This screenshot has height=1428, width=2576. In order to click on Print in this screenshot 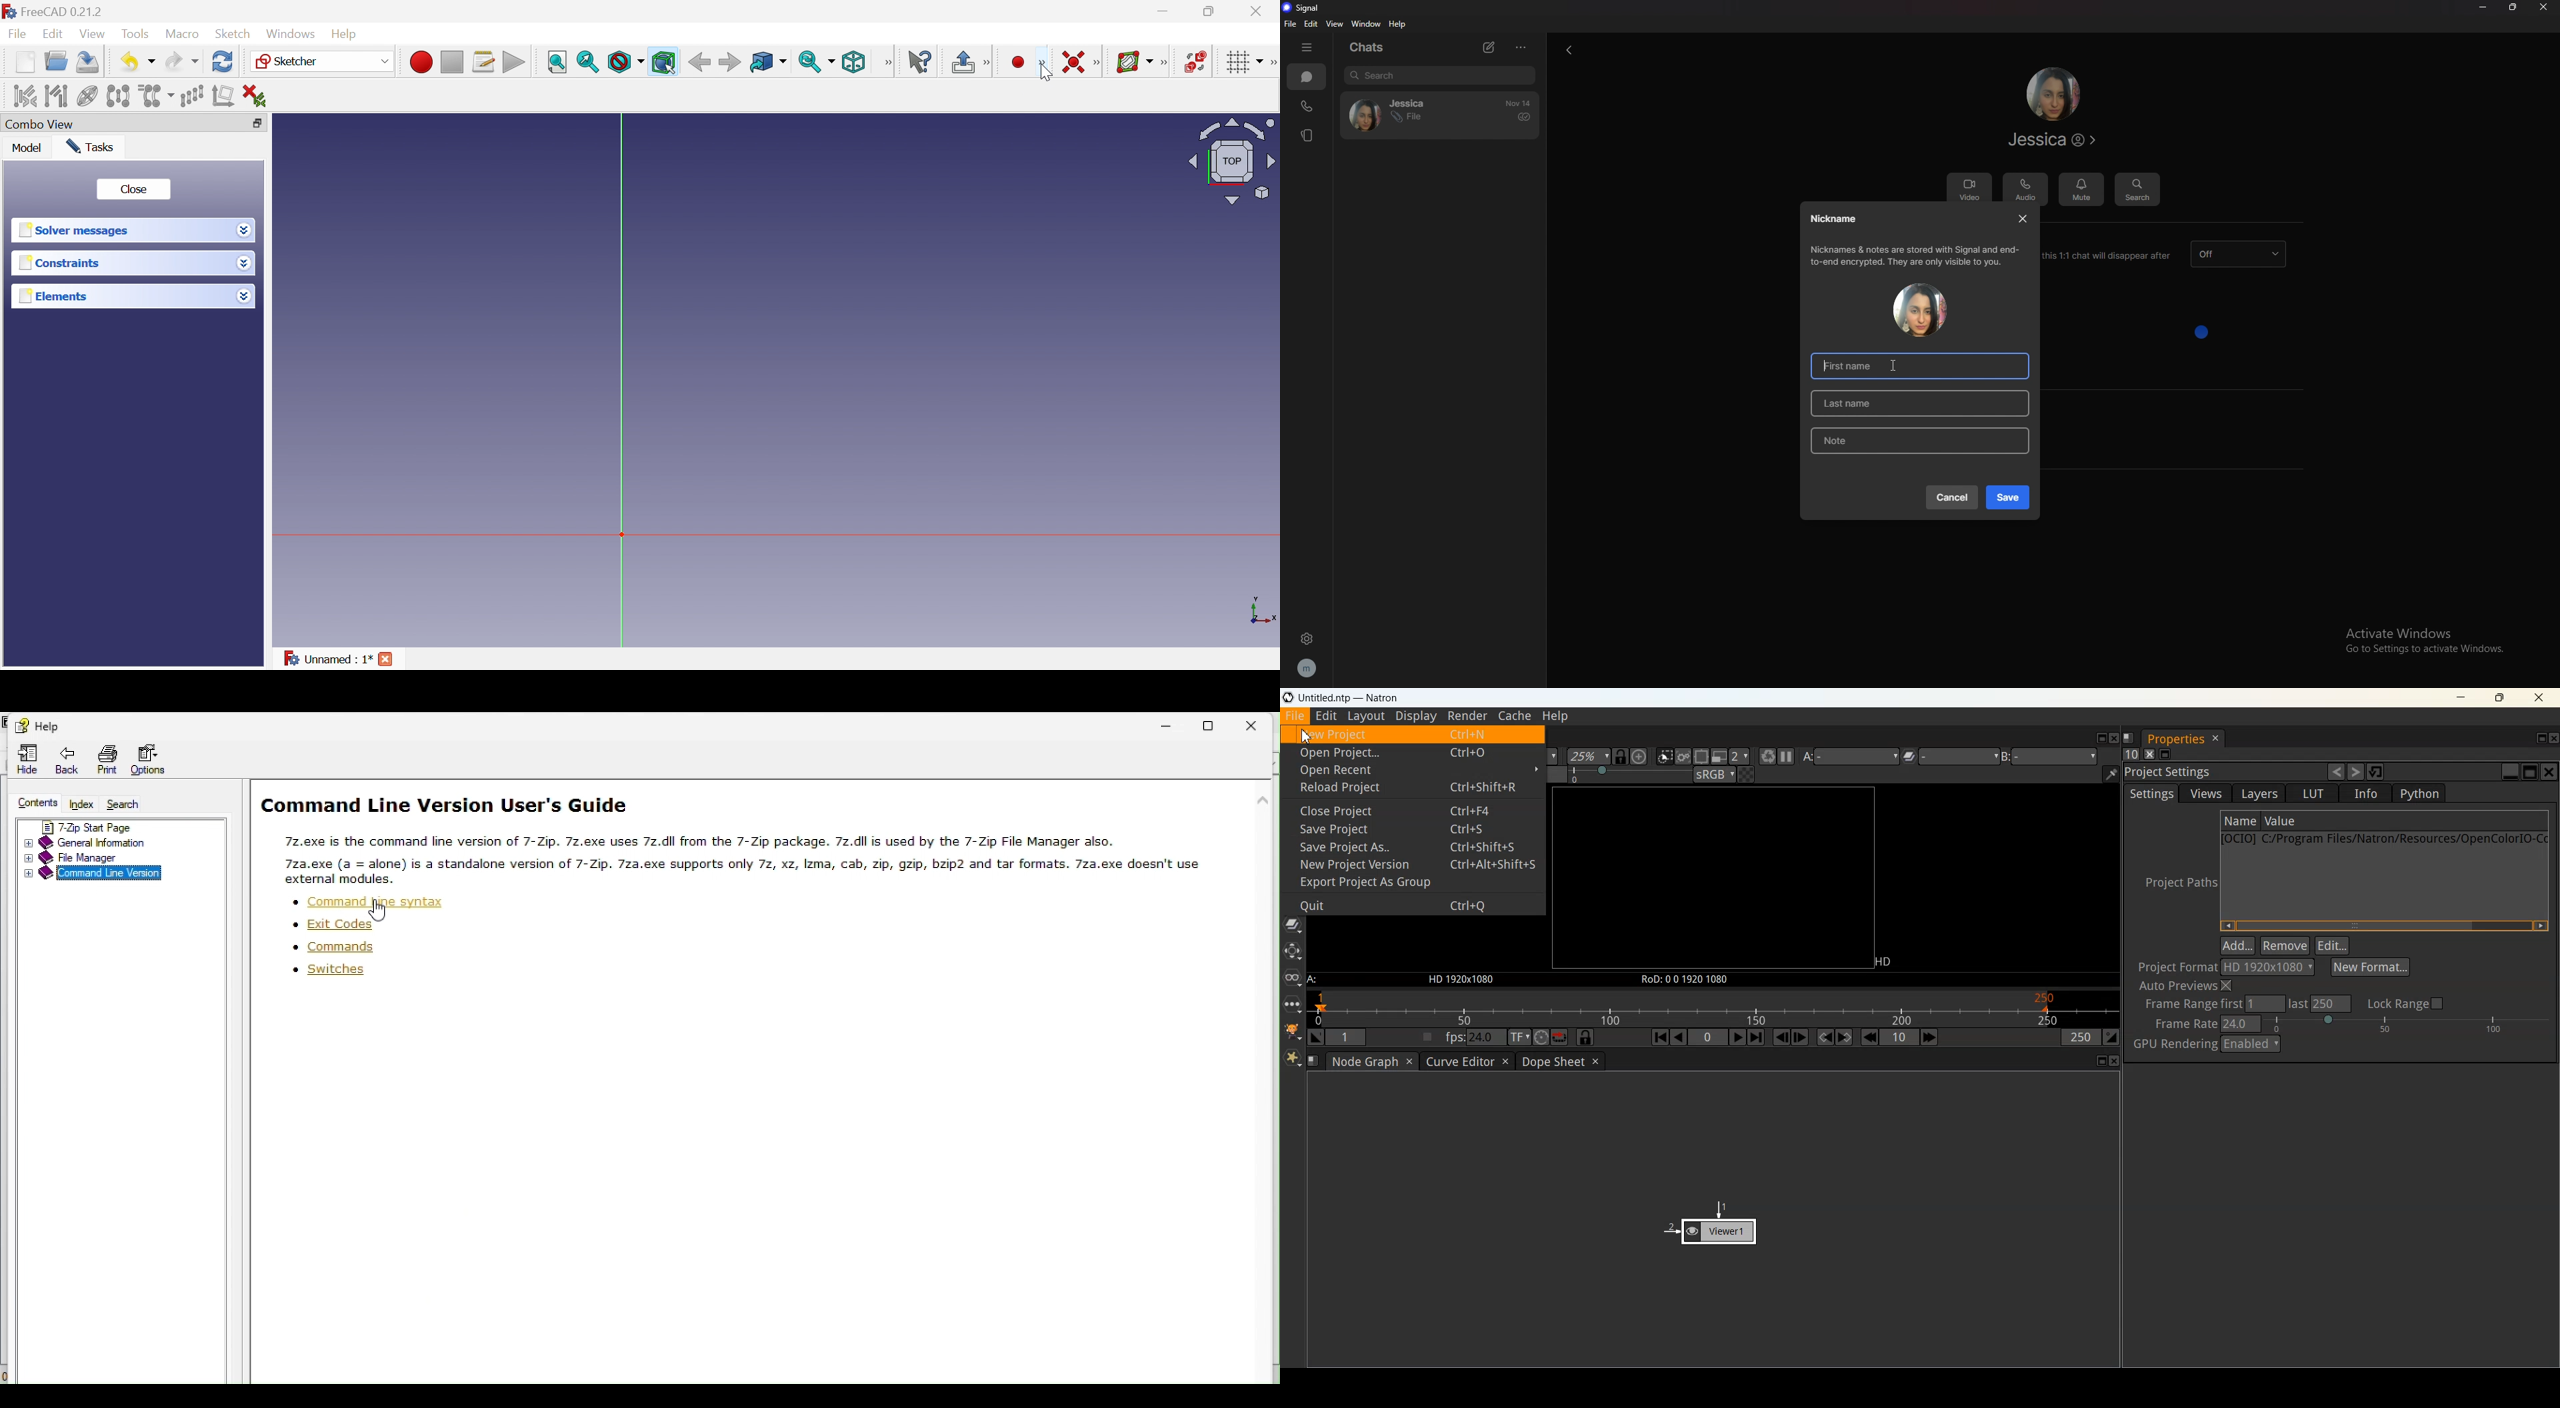, I will do `click(103, 758)`.